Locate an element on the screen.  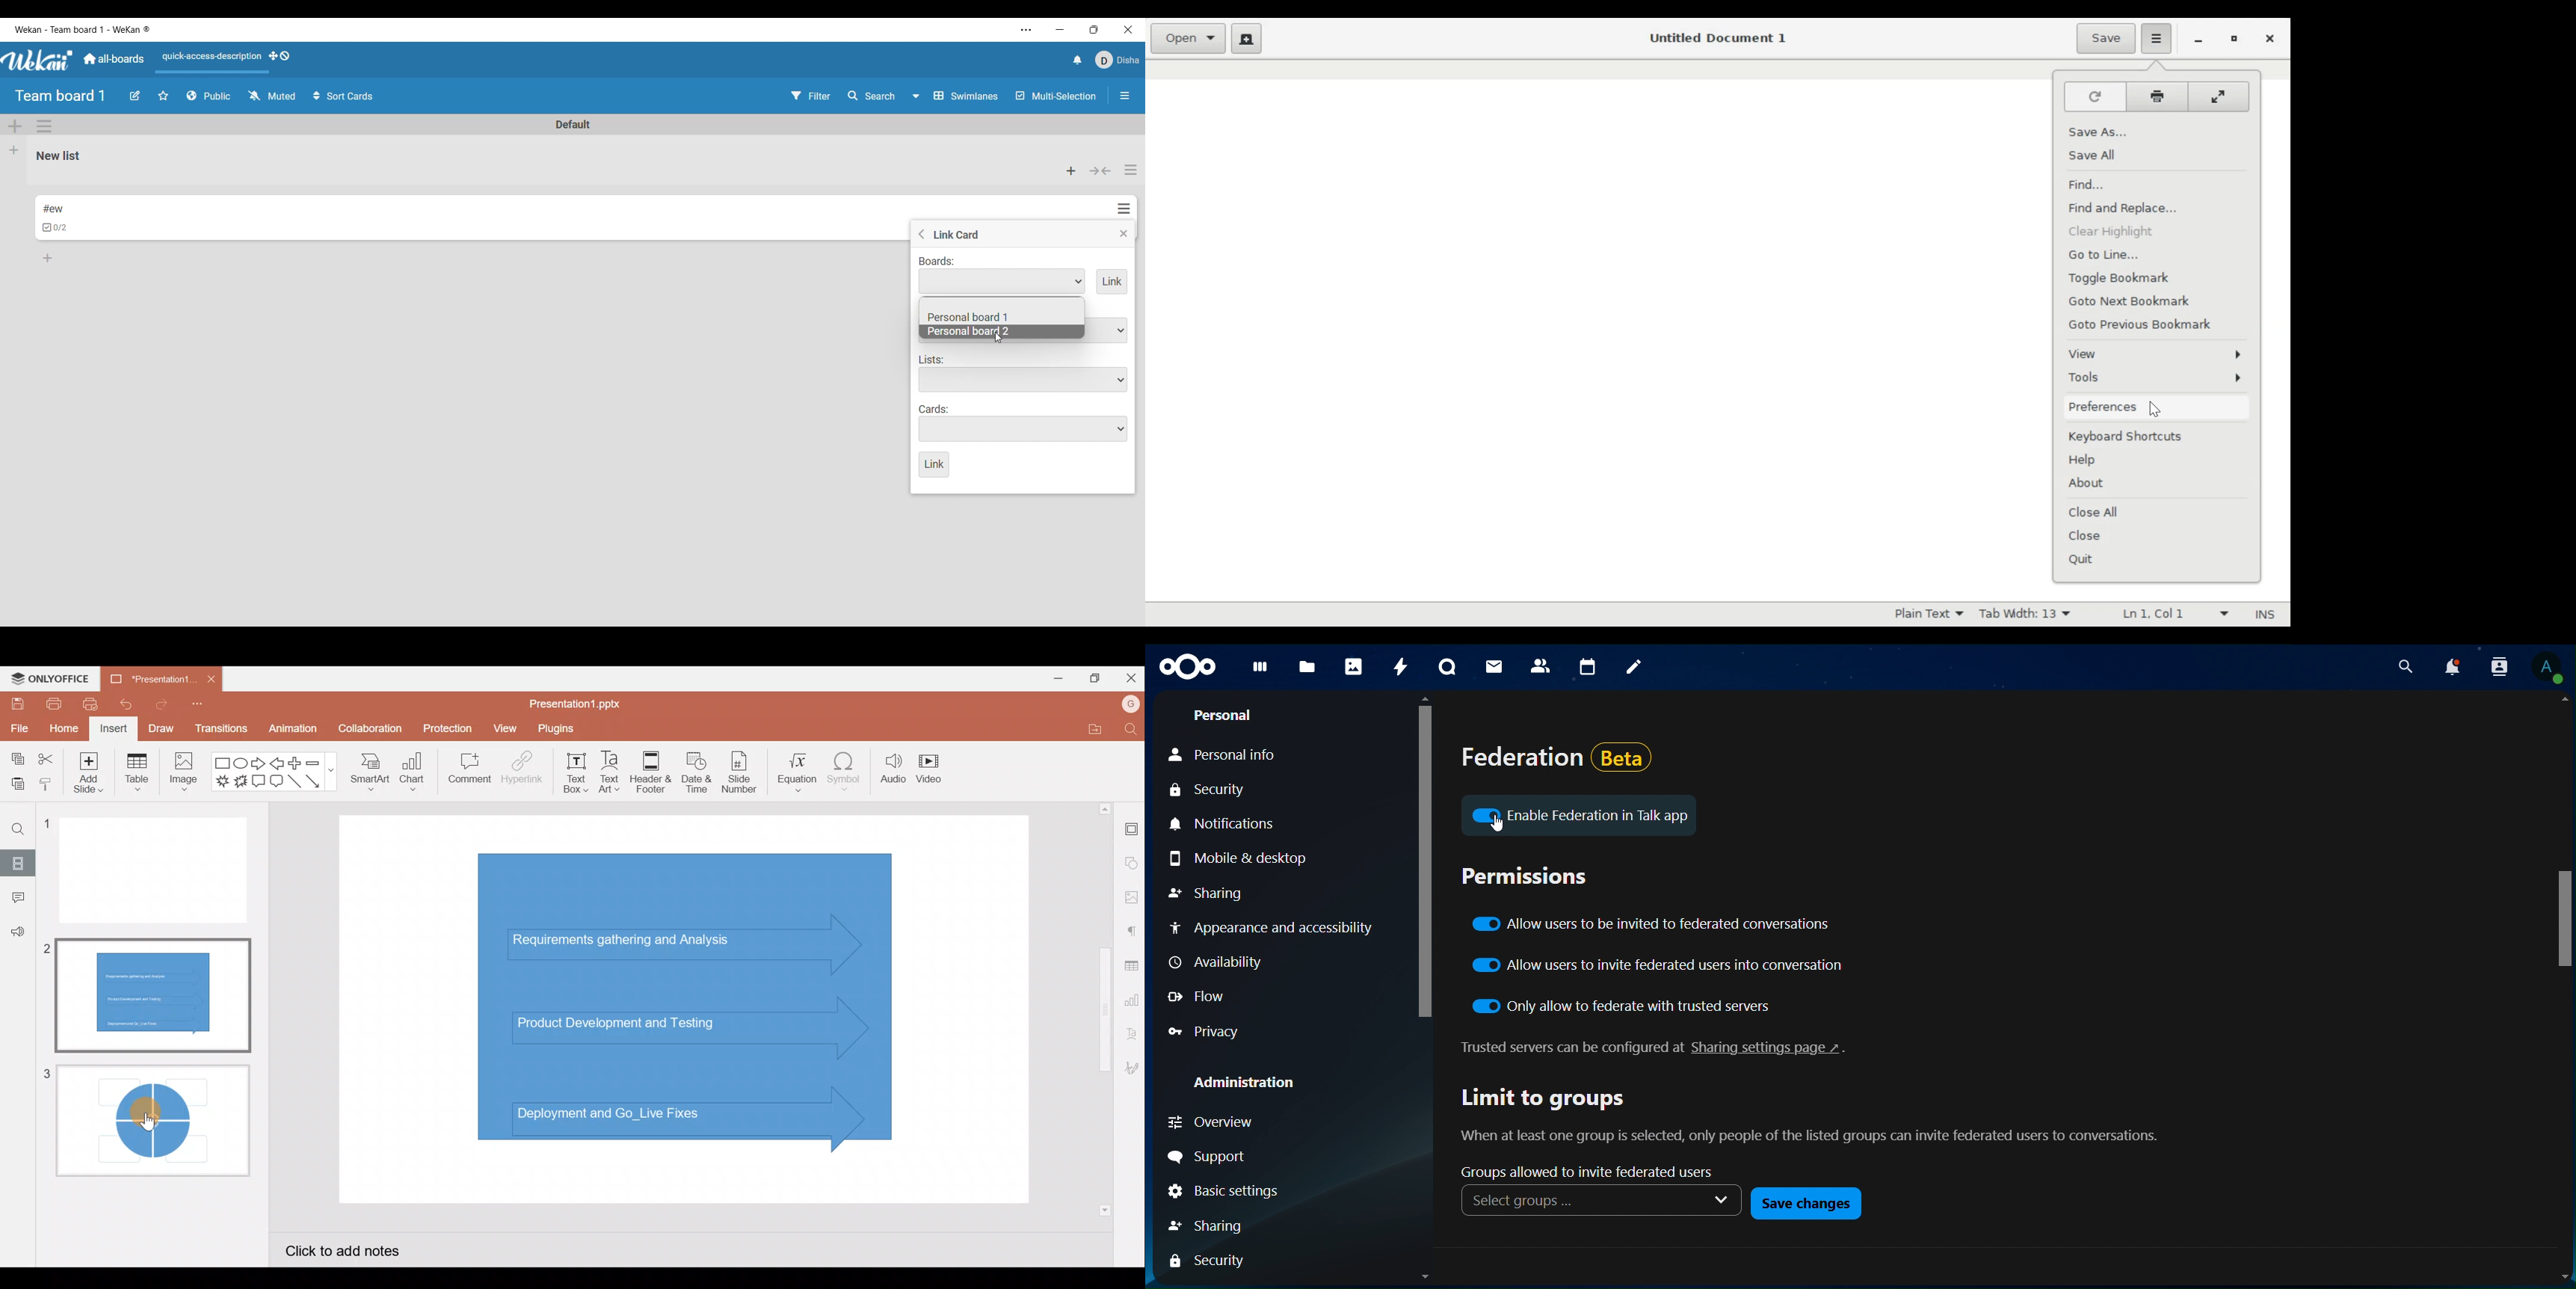
Change watch options is located at coordinates (271, 95).